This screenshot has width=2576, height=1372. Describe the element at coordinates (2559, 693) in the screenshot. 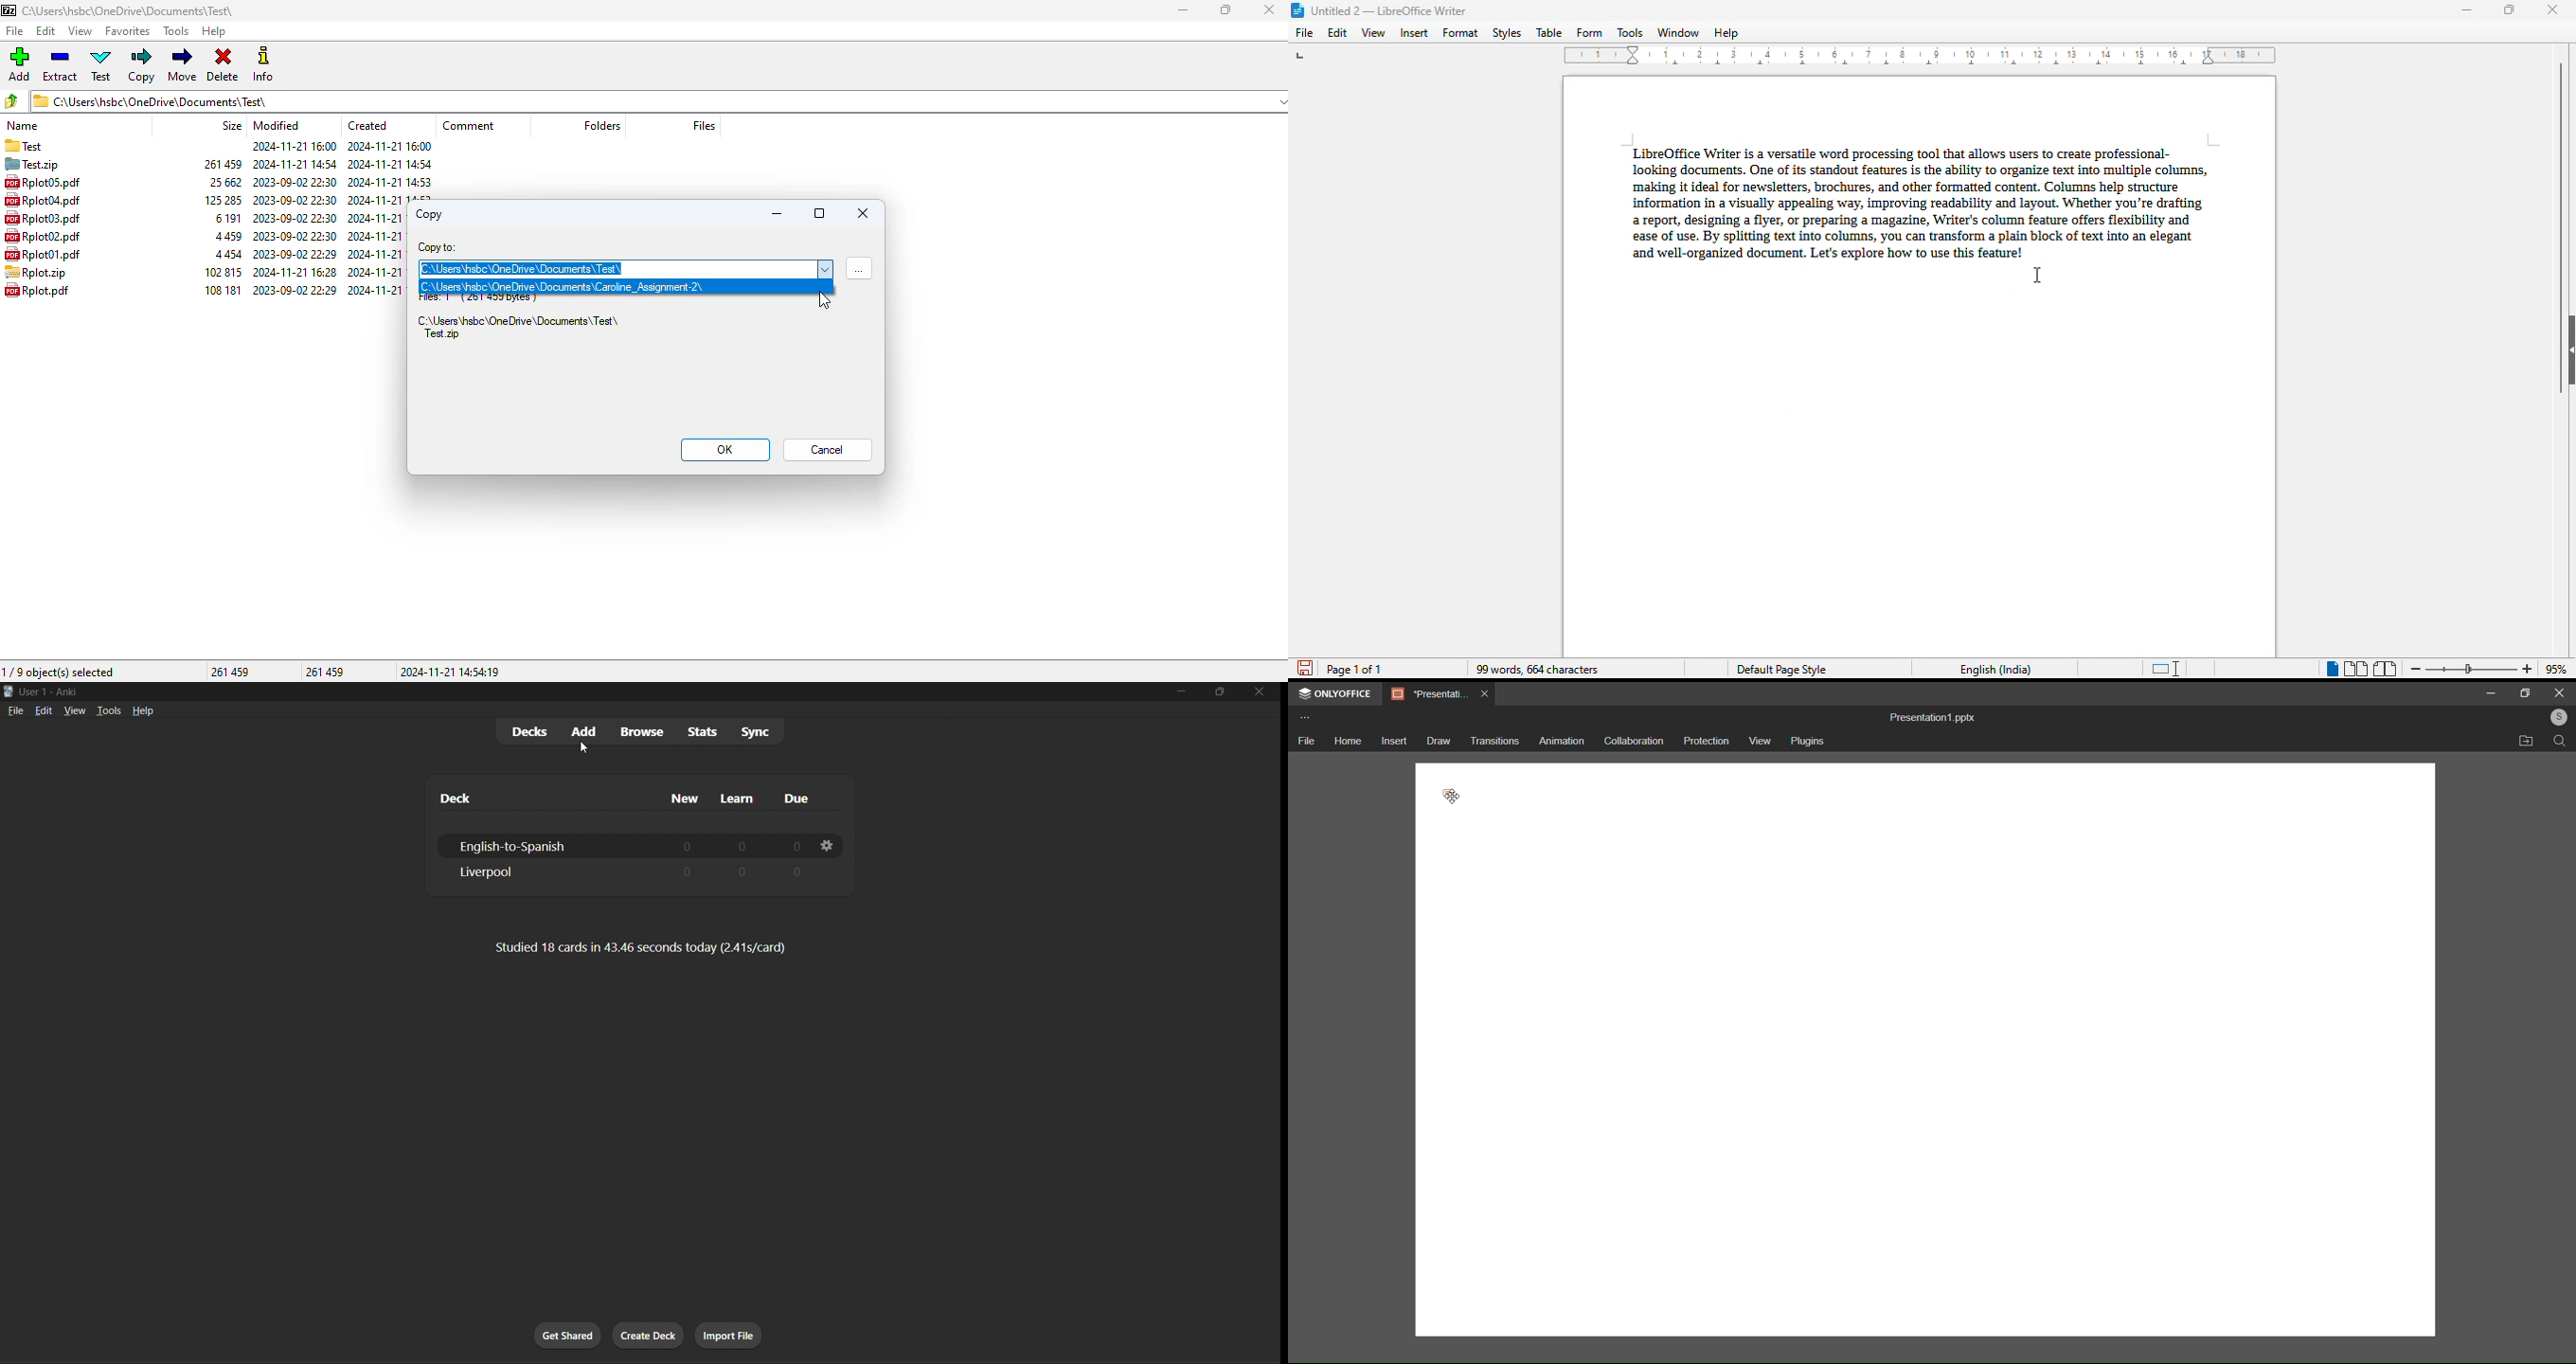

I see `close` at that location.